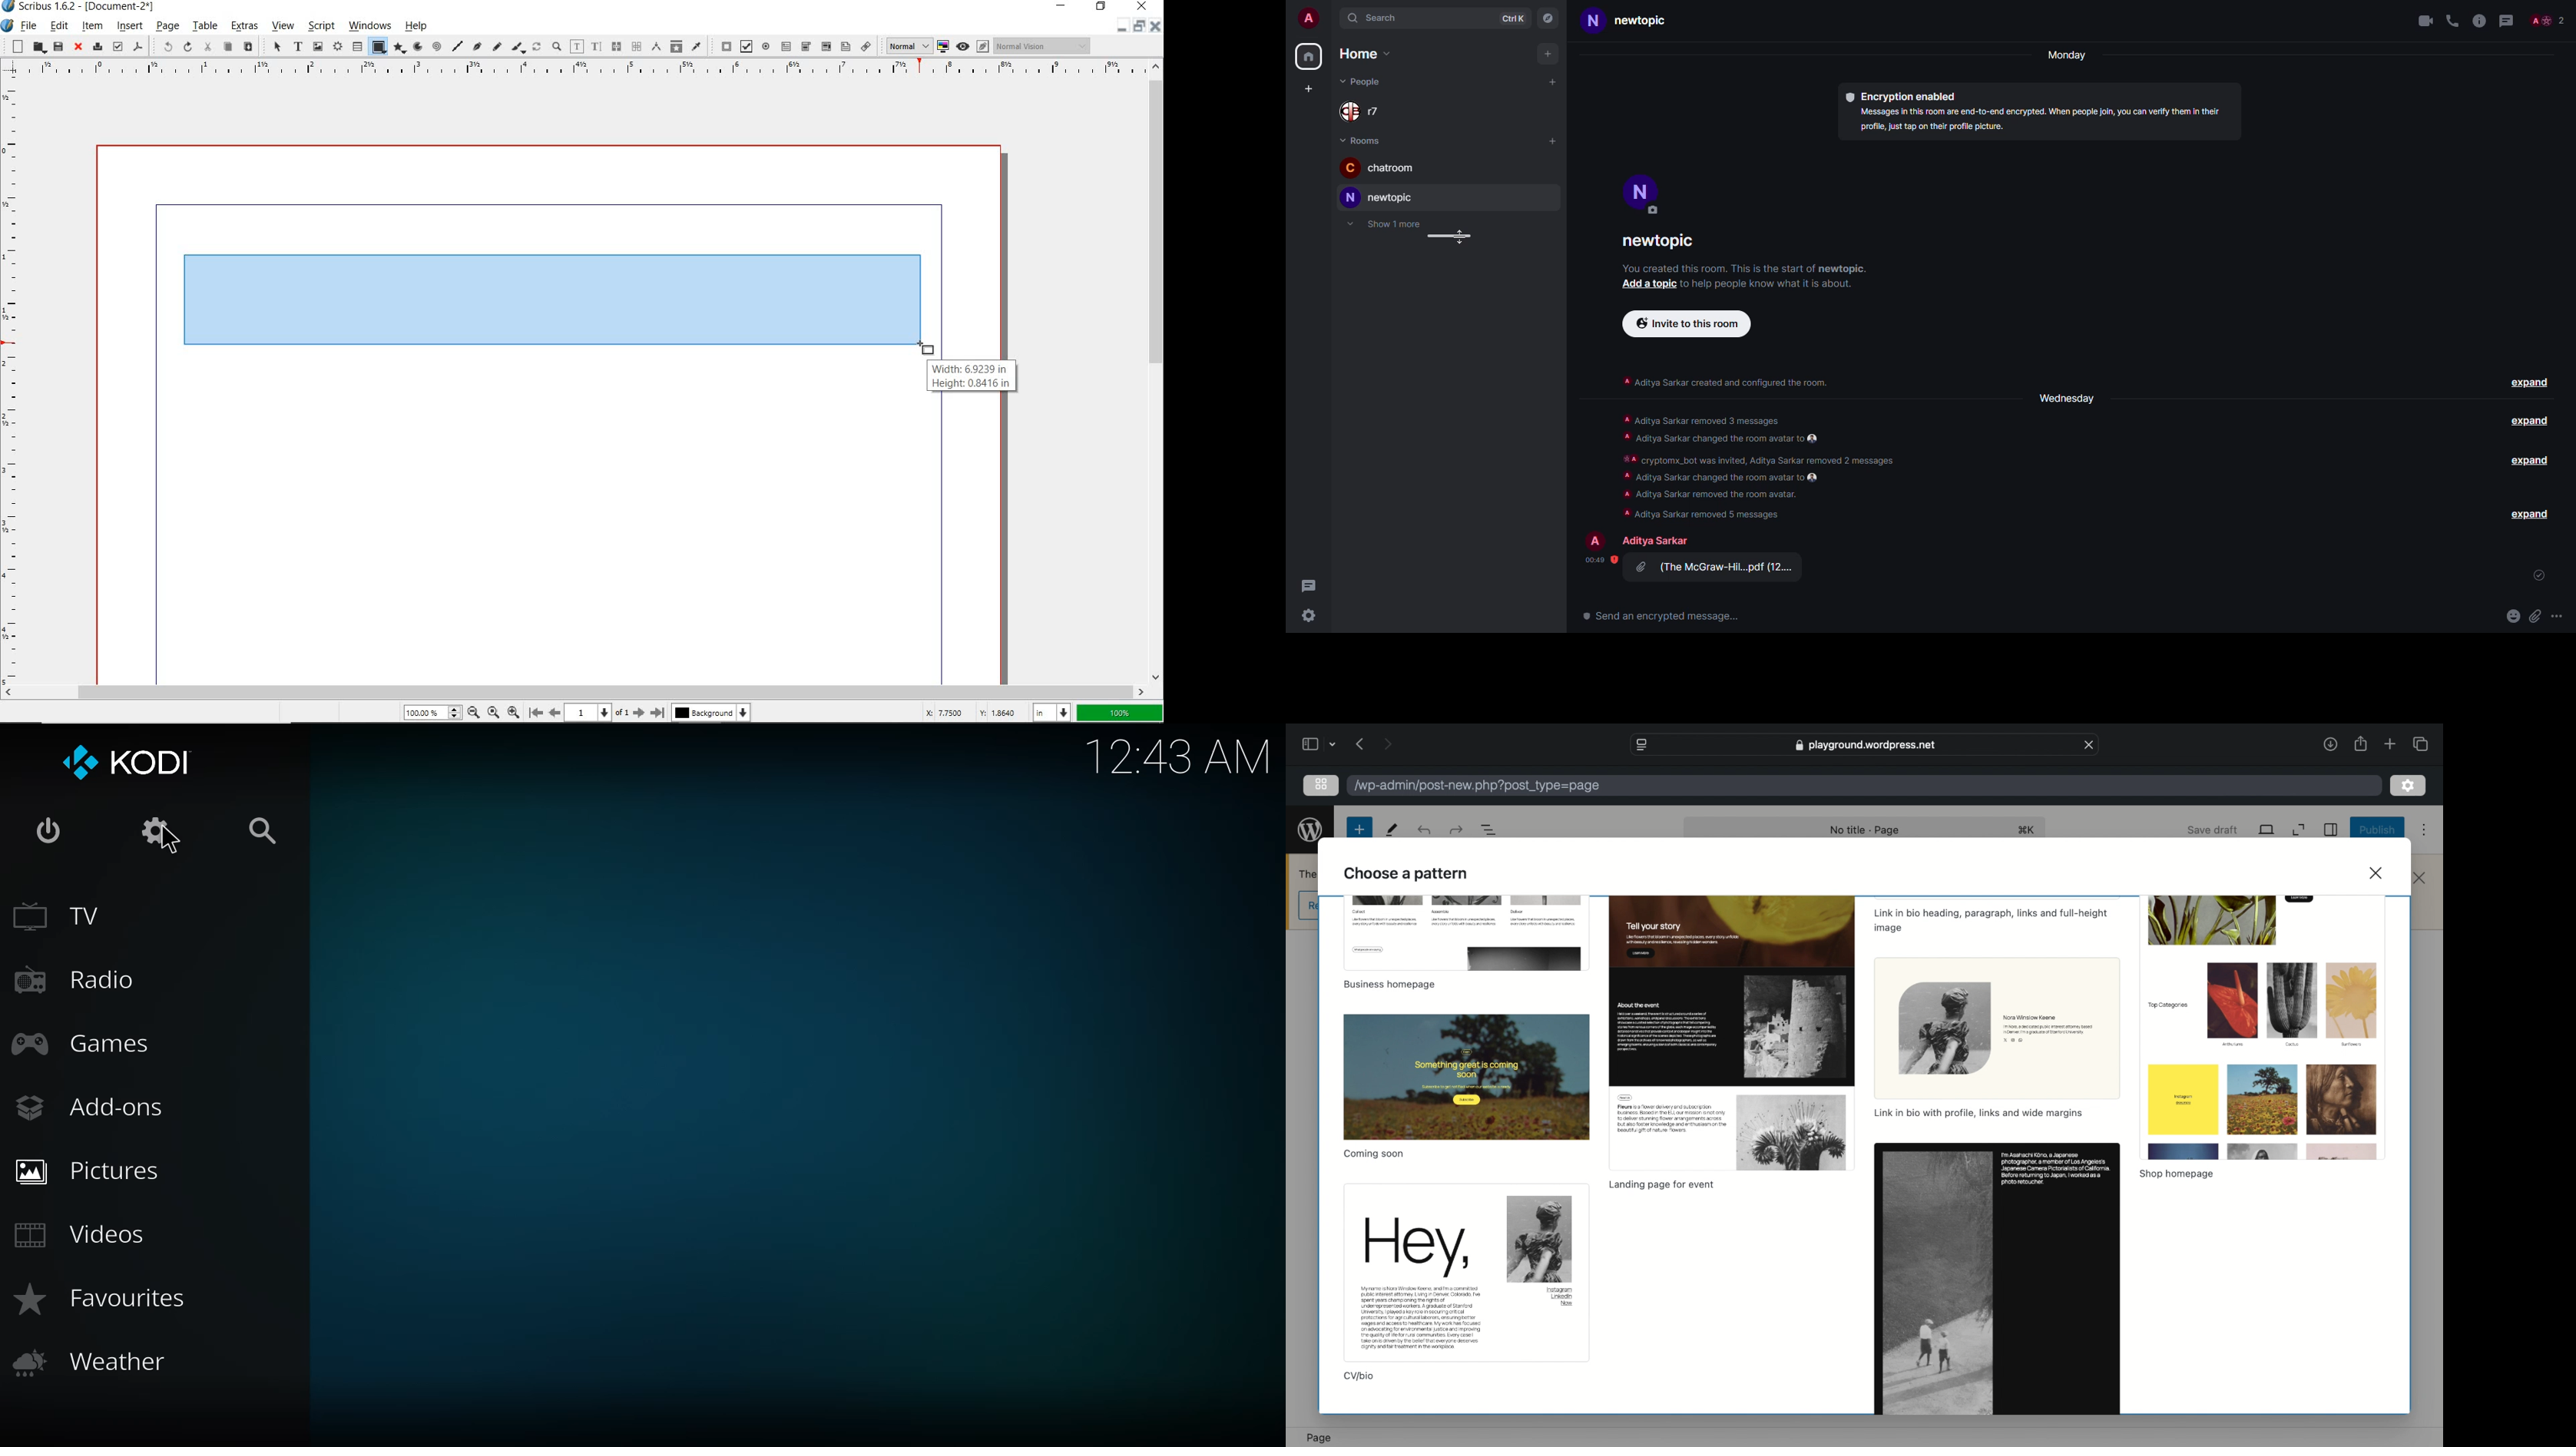  What do you see at coordinates (1364, 110) in the screenshot?
I see `r7` at bounding box center [1364, 110].